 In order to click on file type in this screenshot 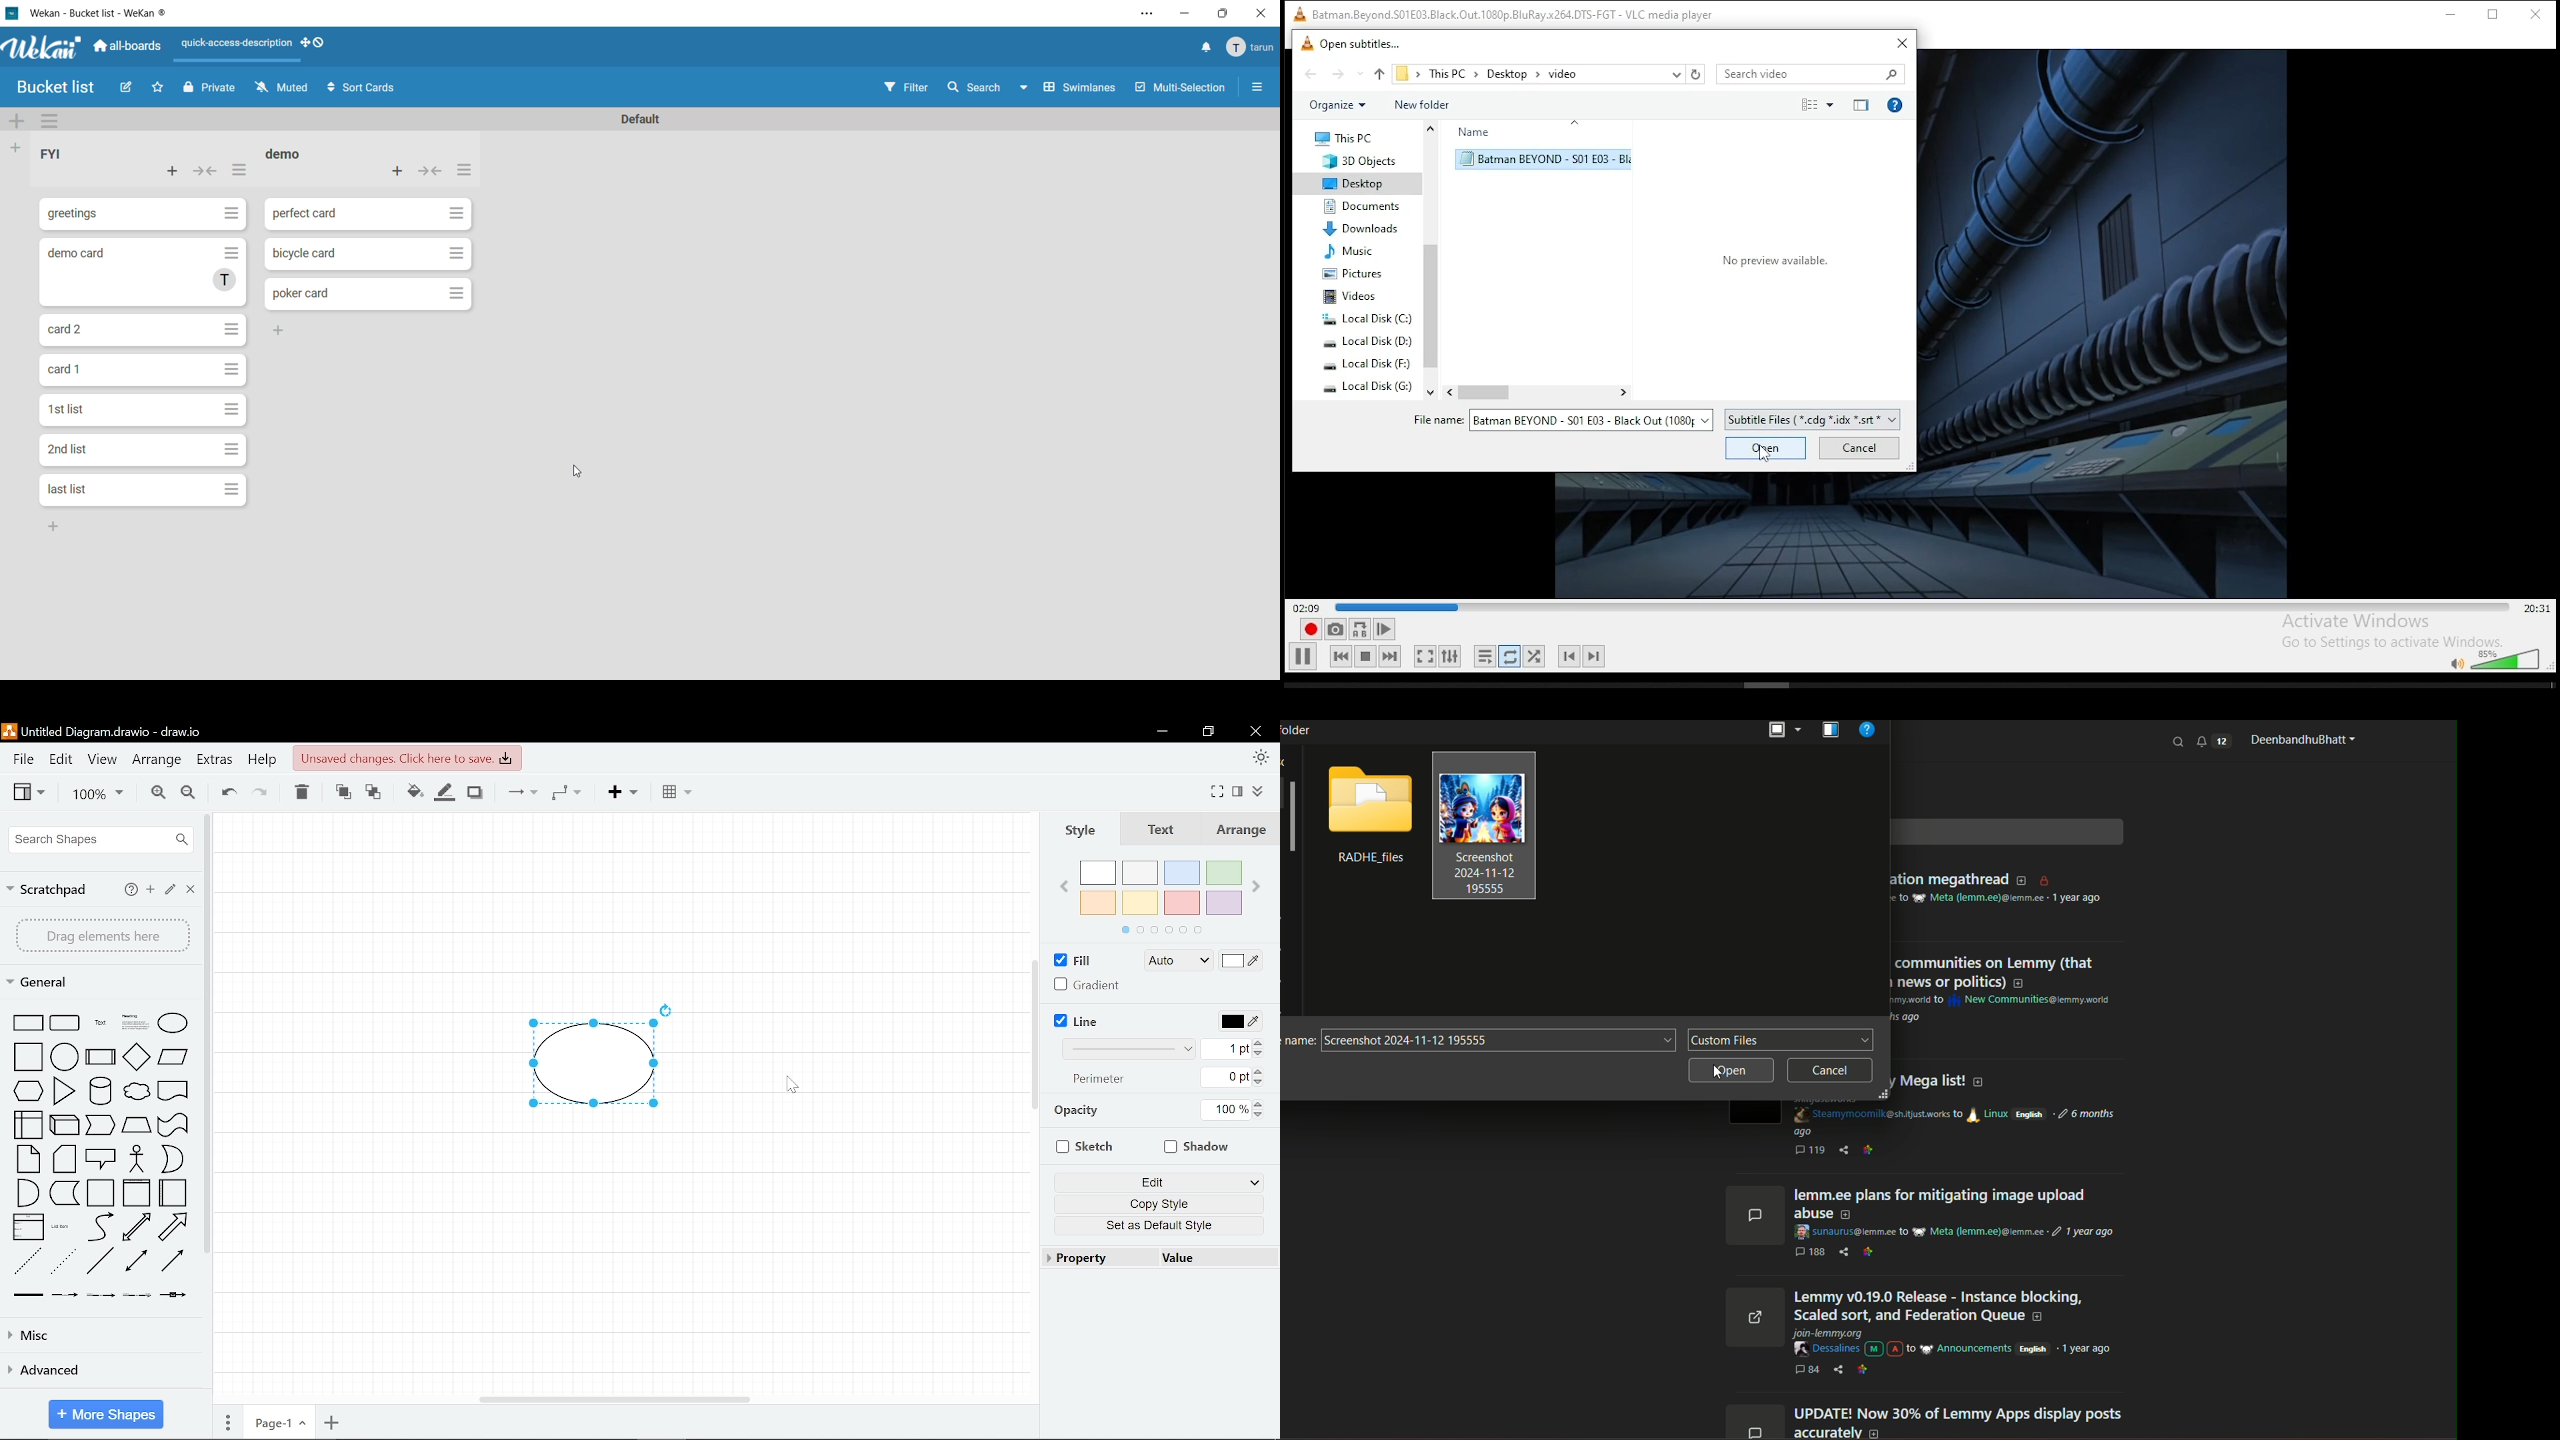, I will do `click(1812, 419)`.